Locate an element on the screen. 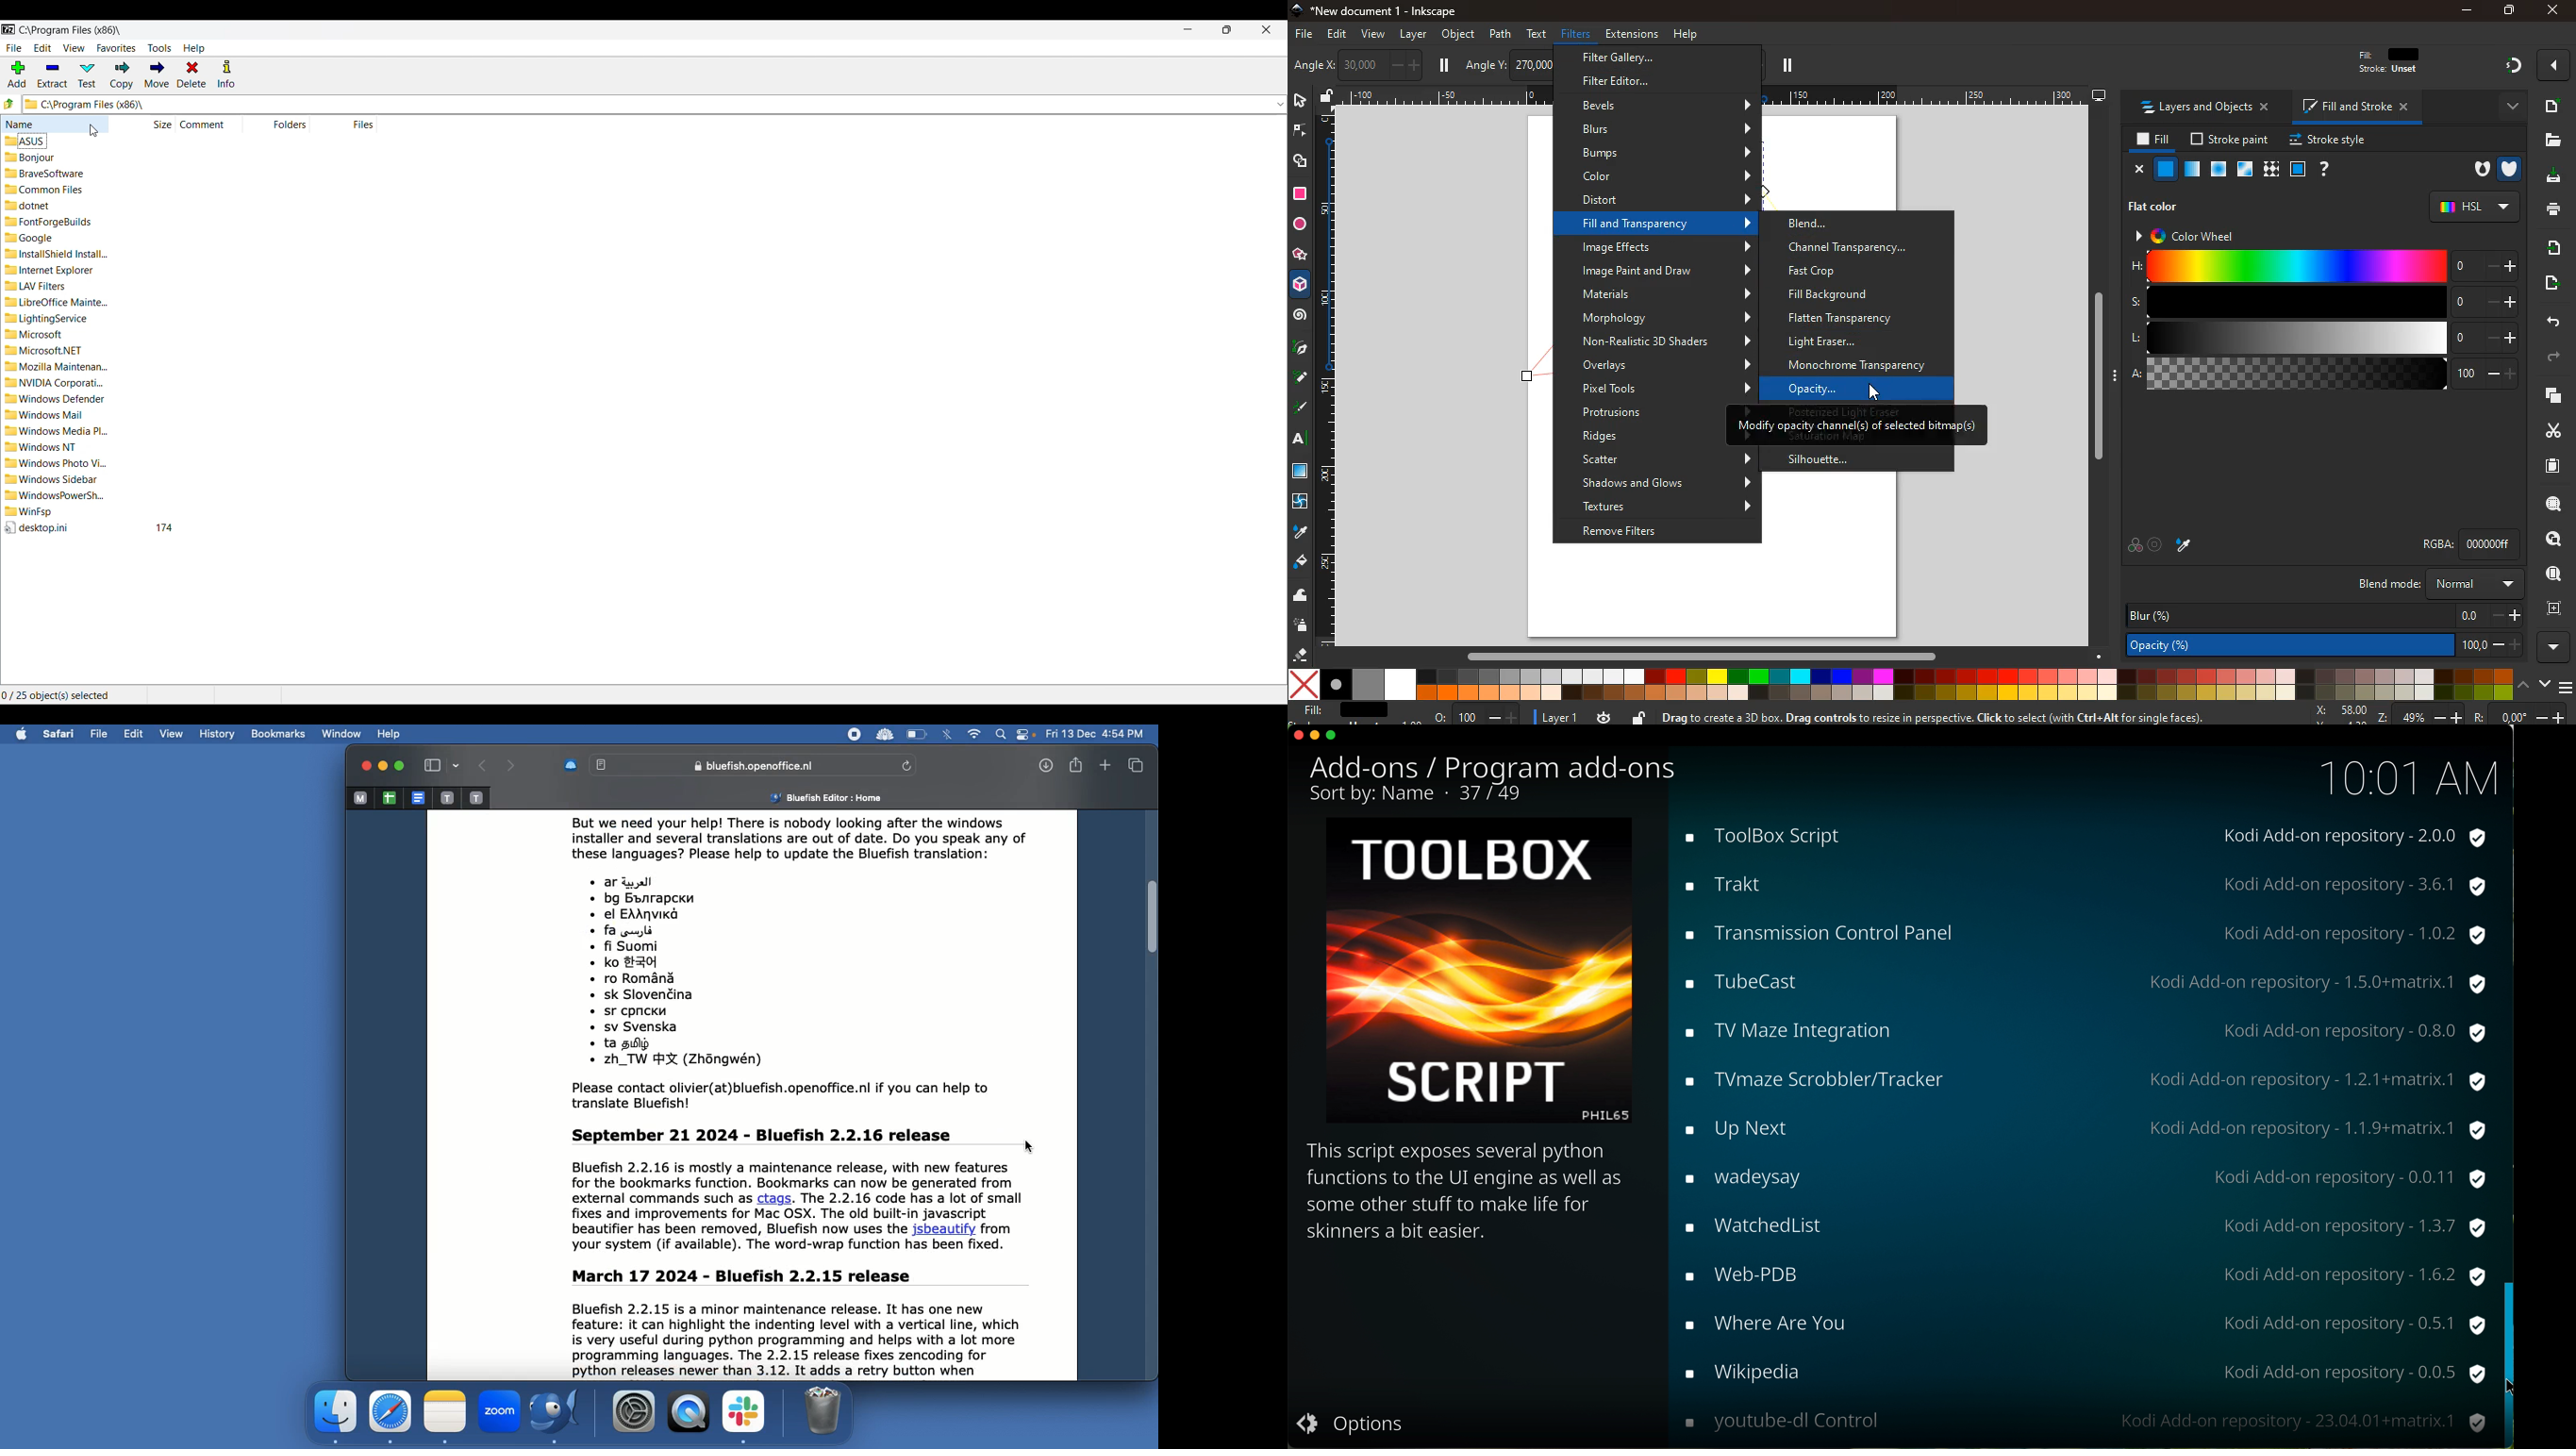 This screenshot has height=1456, width=2576. Window is located at coordinates (343, 733).